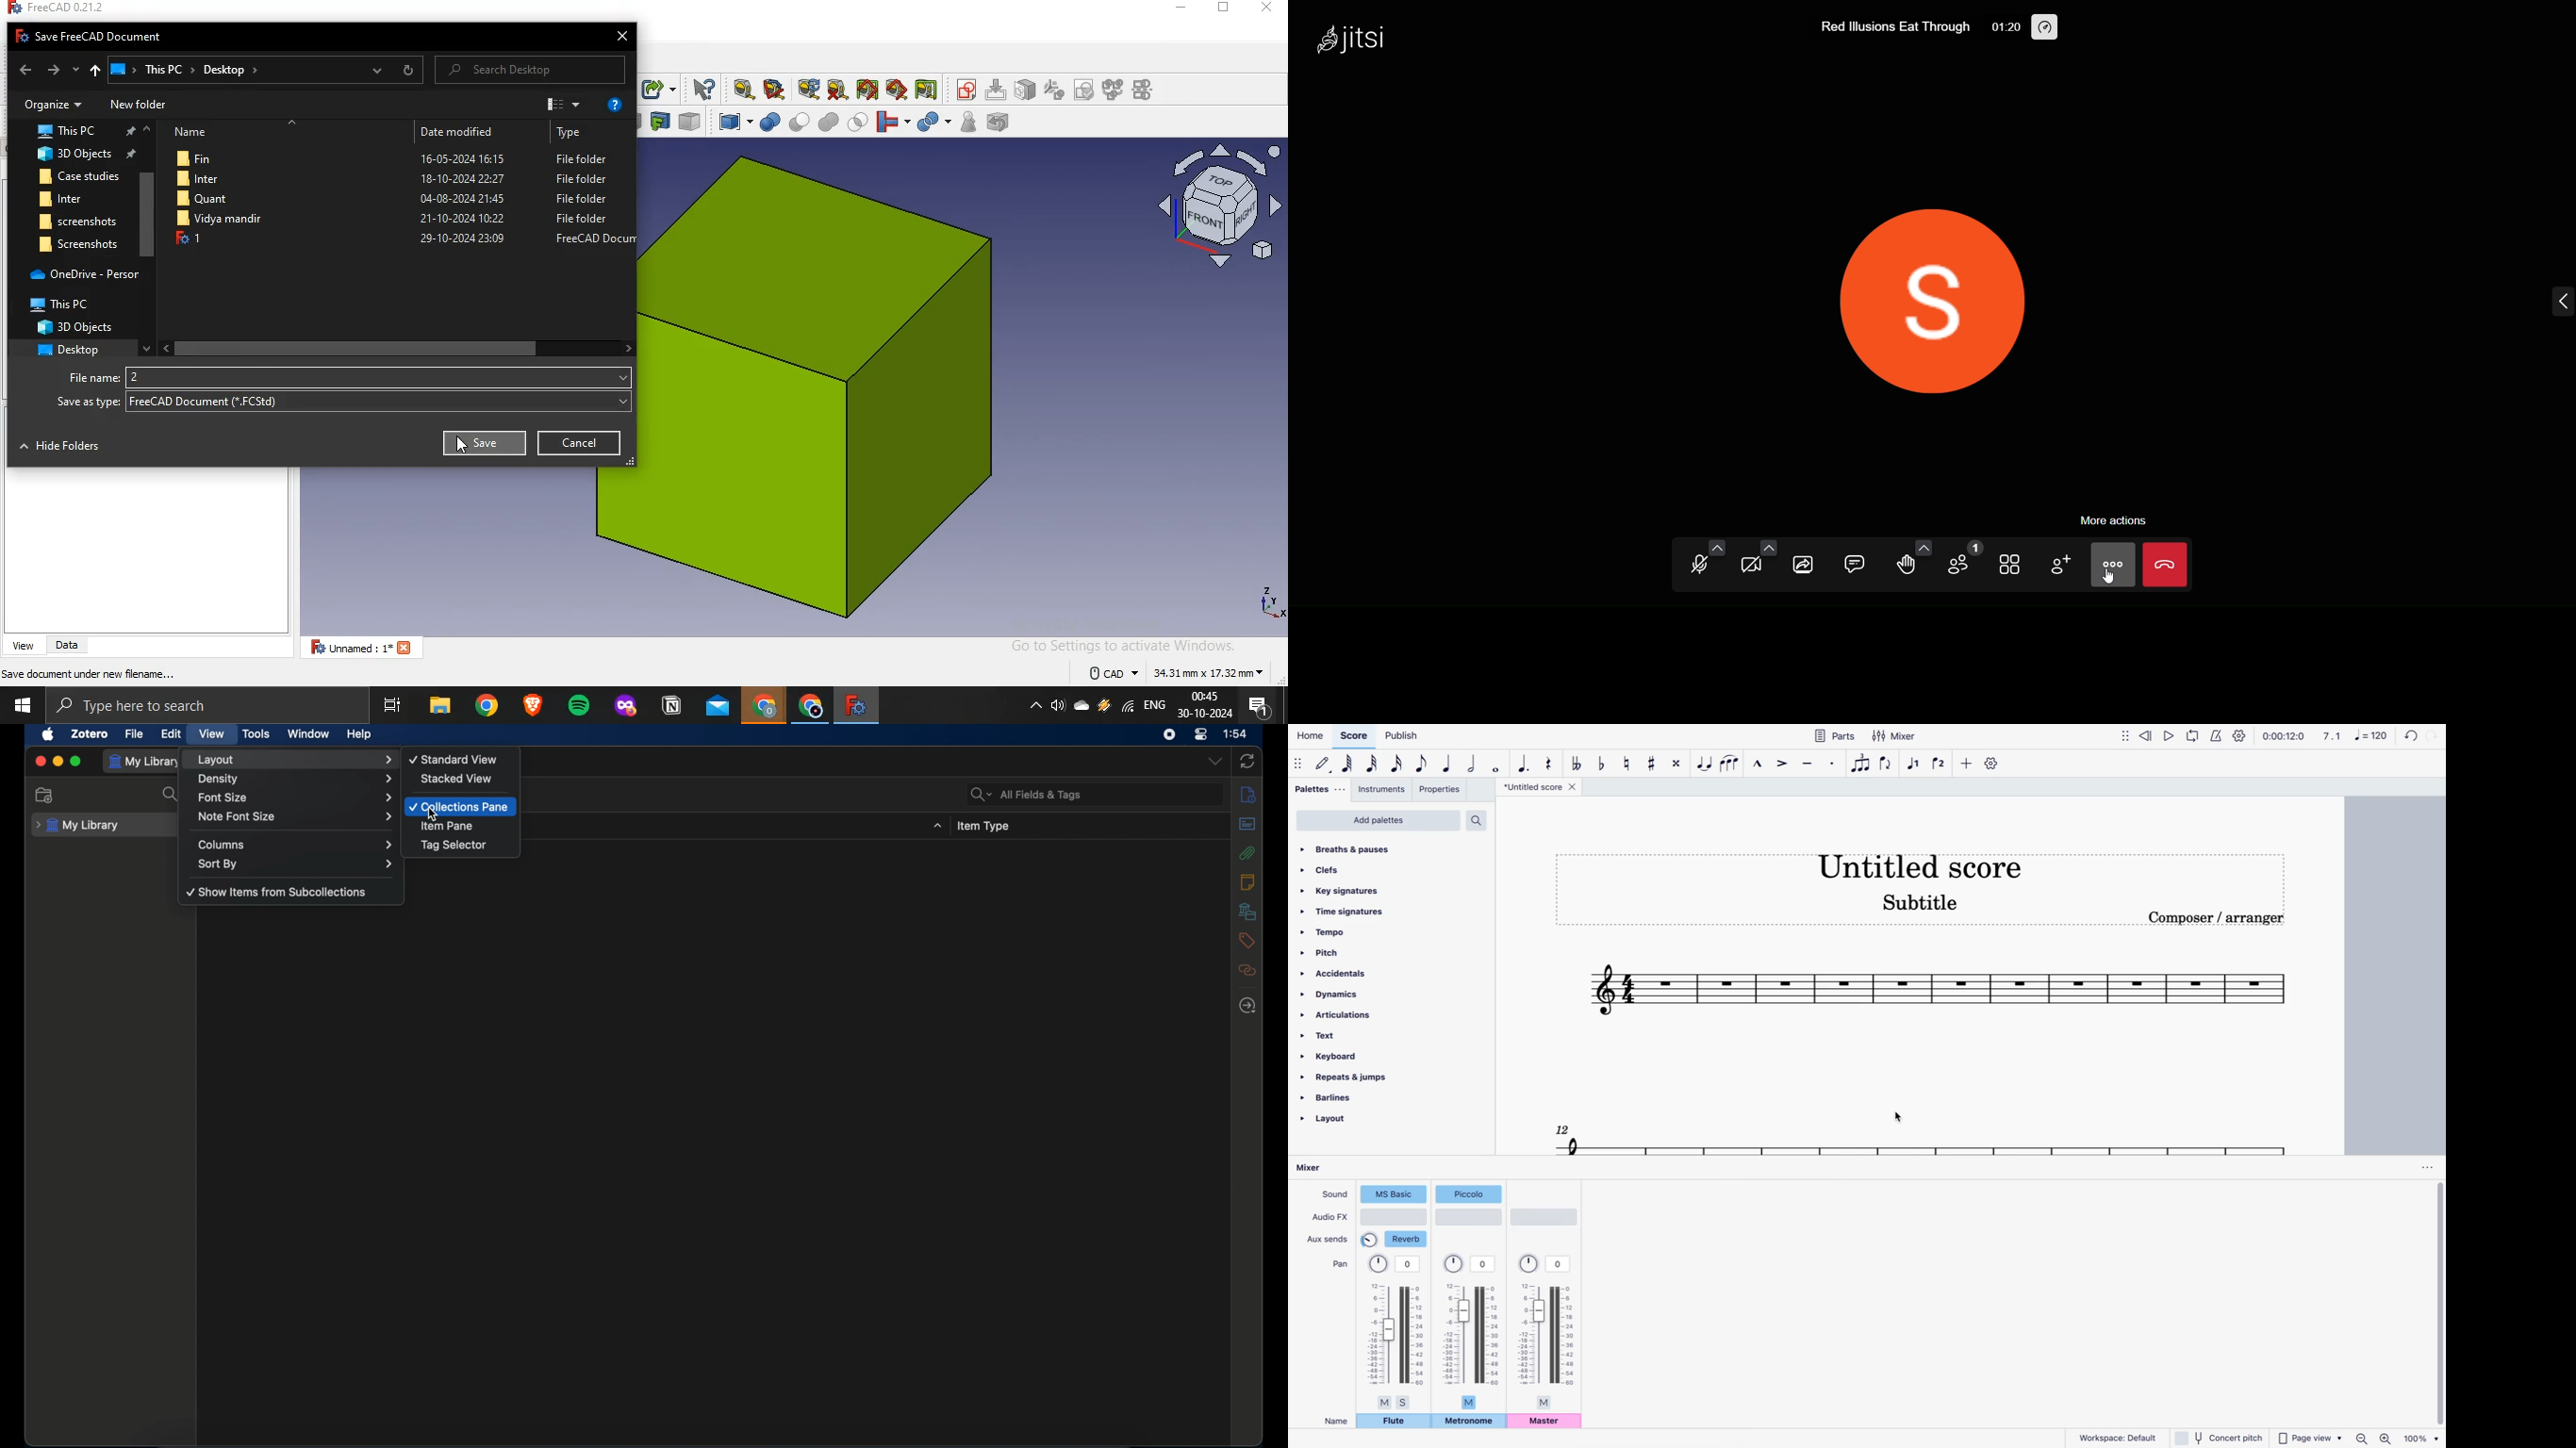  I want to click on screen recorder, so click(1170, 735).